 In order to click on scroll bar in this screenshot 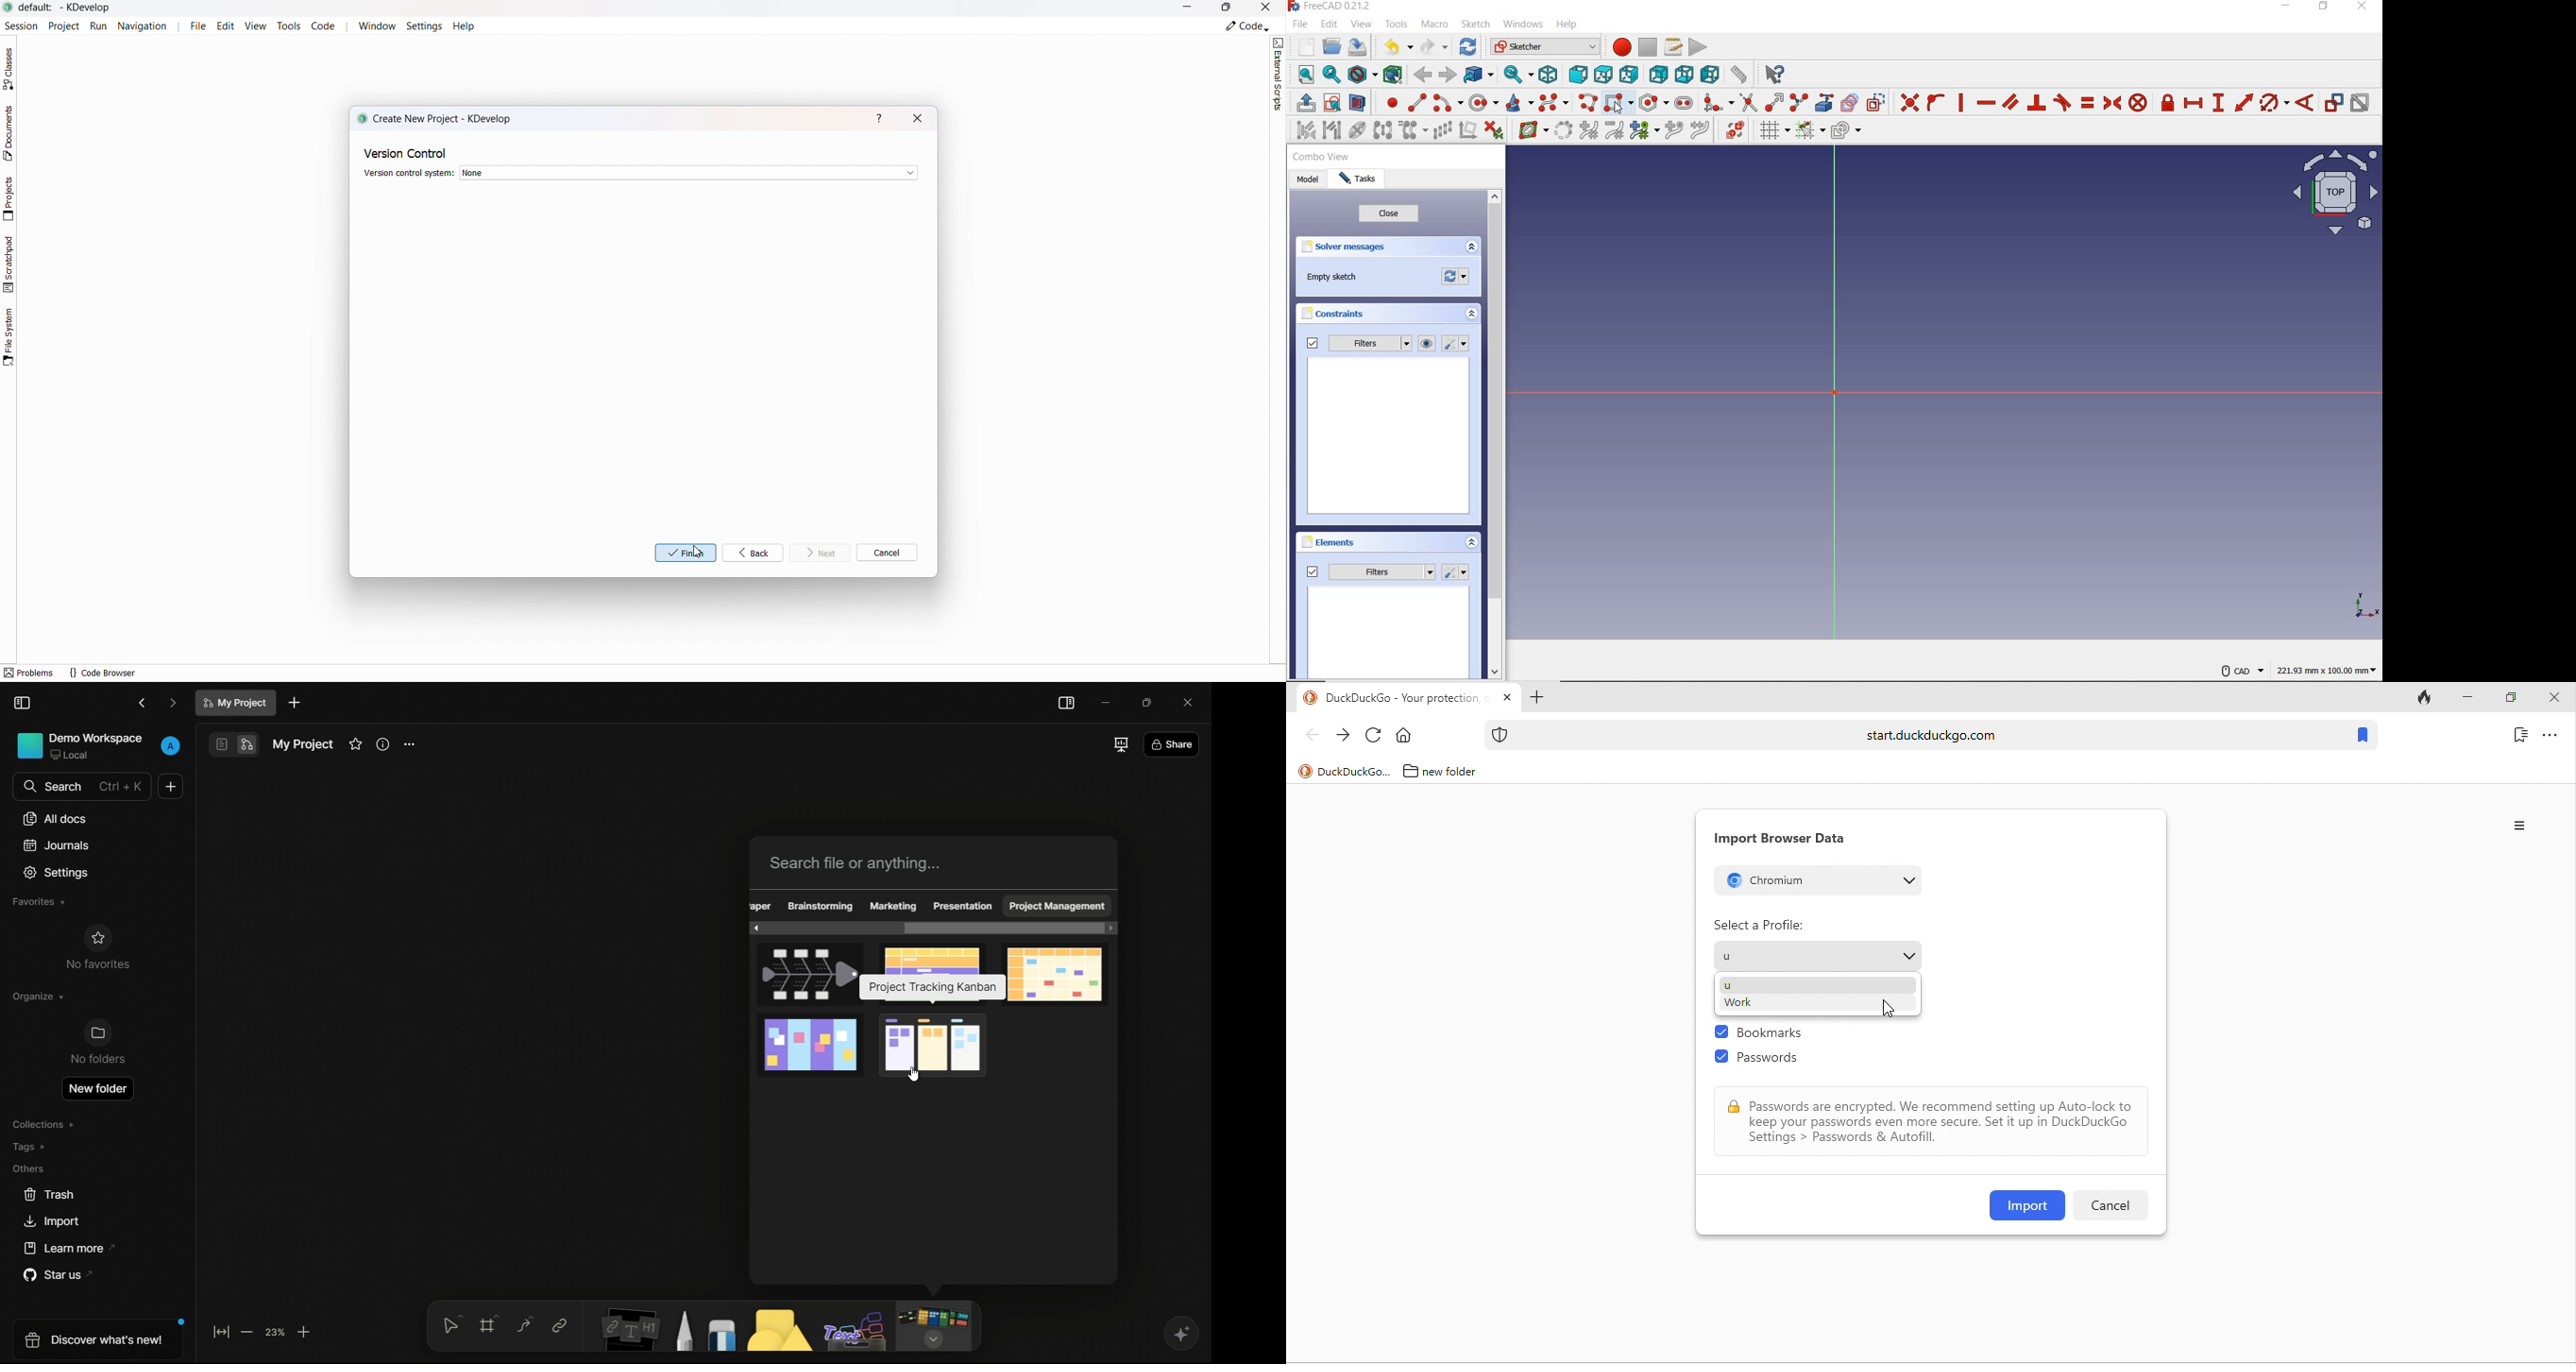, I will do `click(1001, 927)`.